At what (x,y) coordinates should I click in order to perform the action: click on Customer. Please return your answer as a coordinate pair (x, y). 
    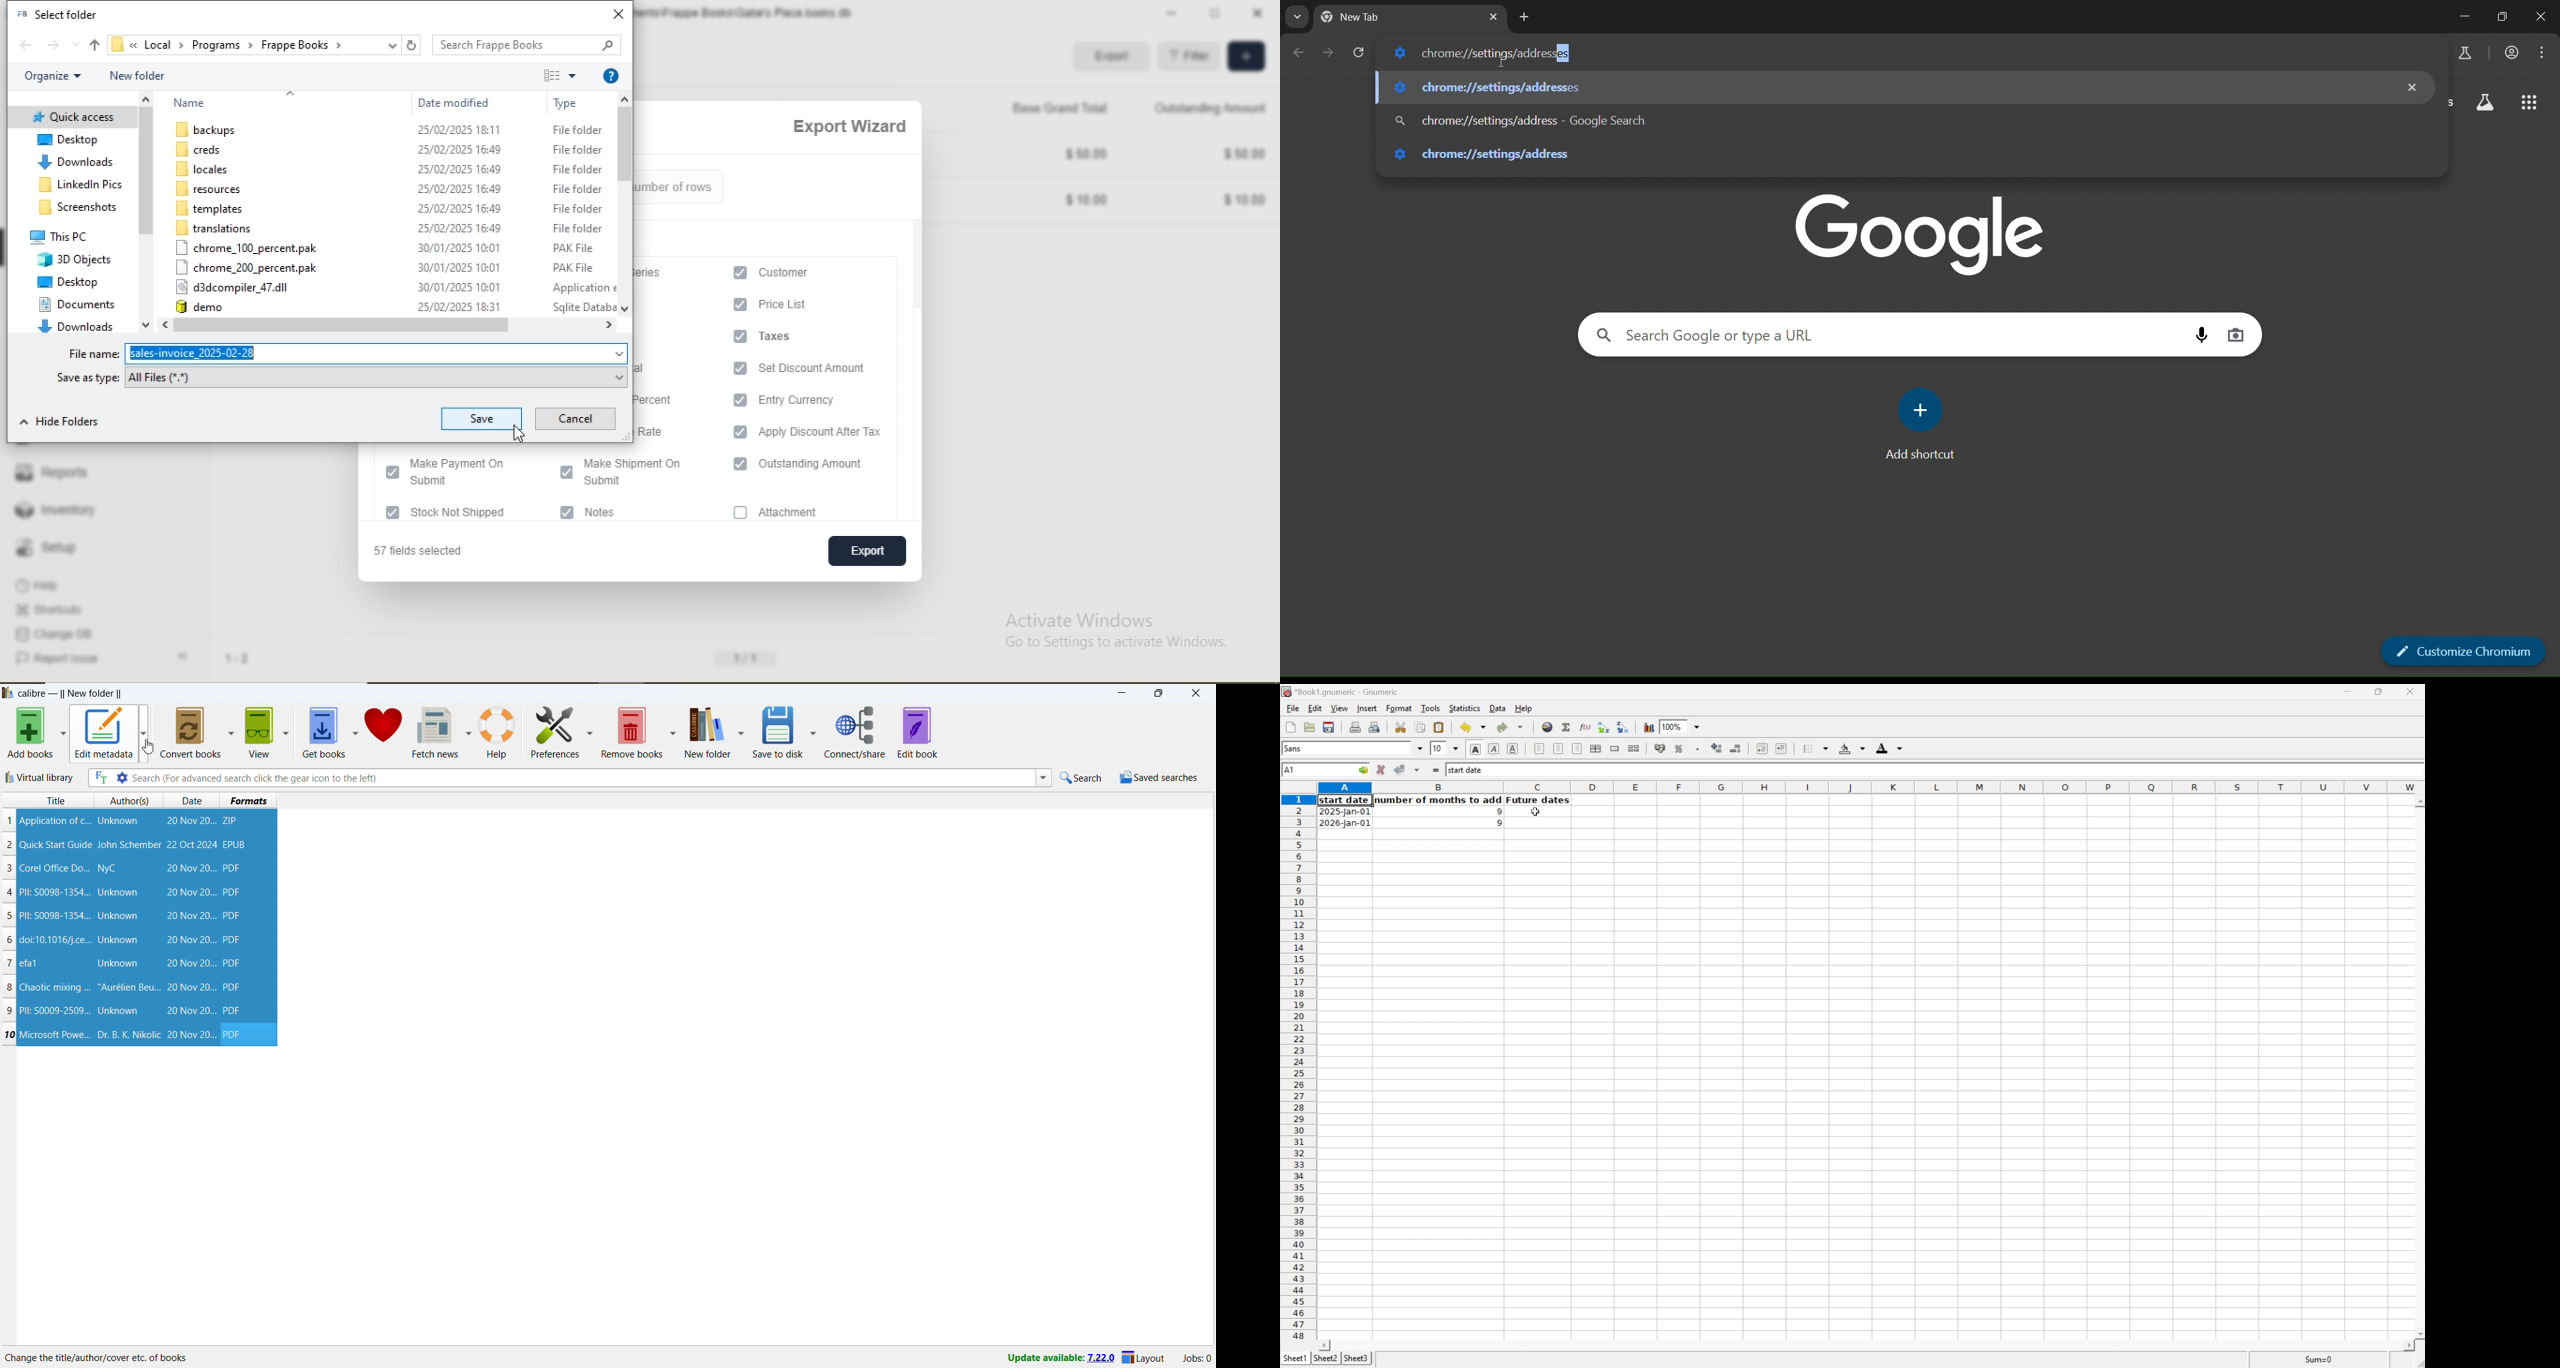
    Looking at the image, I should click on (788, 273).